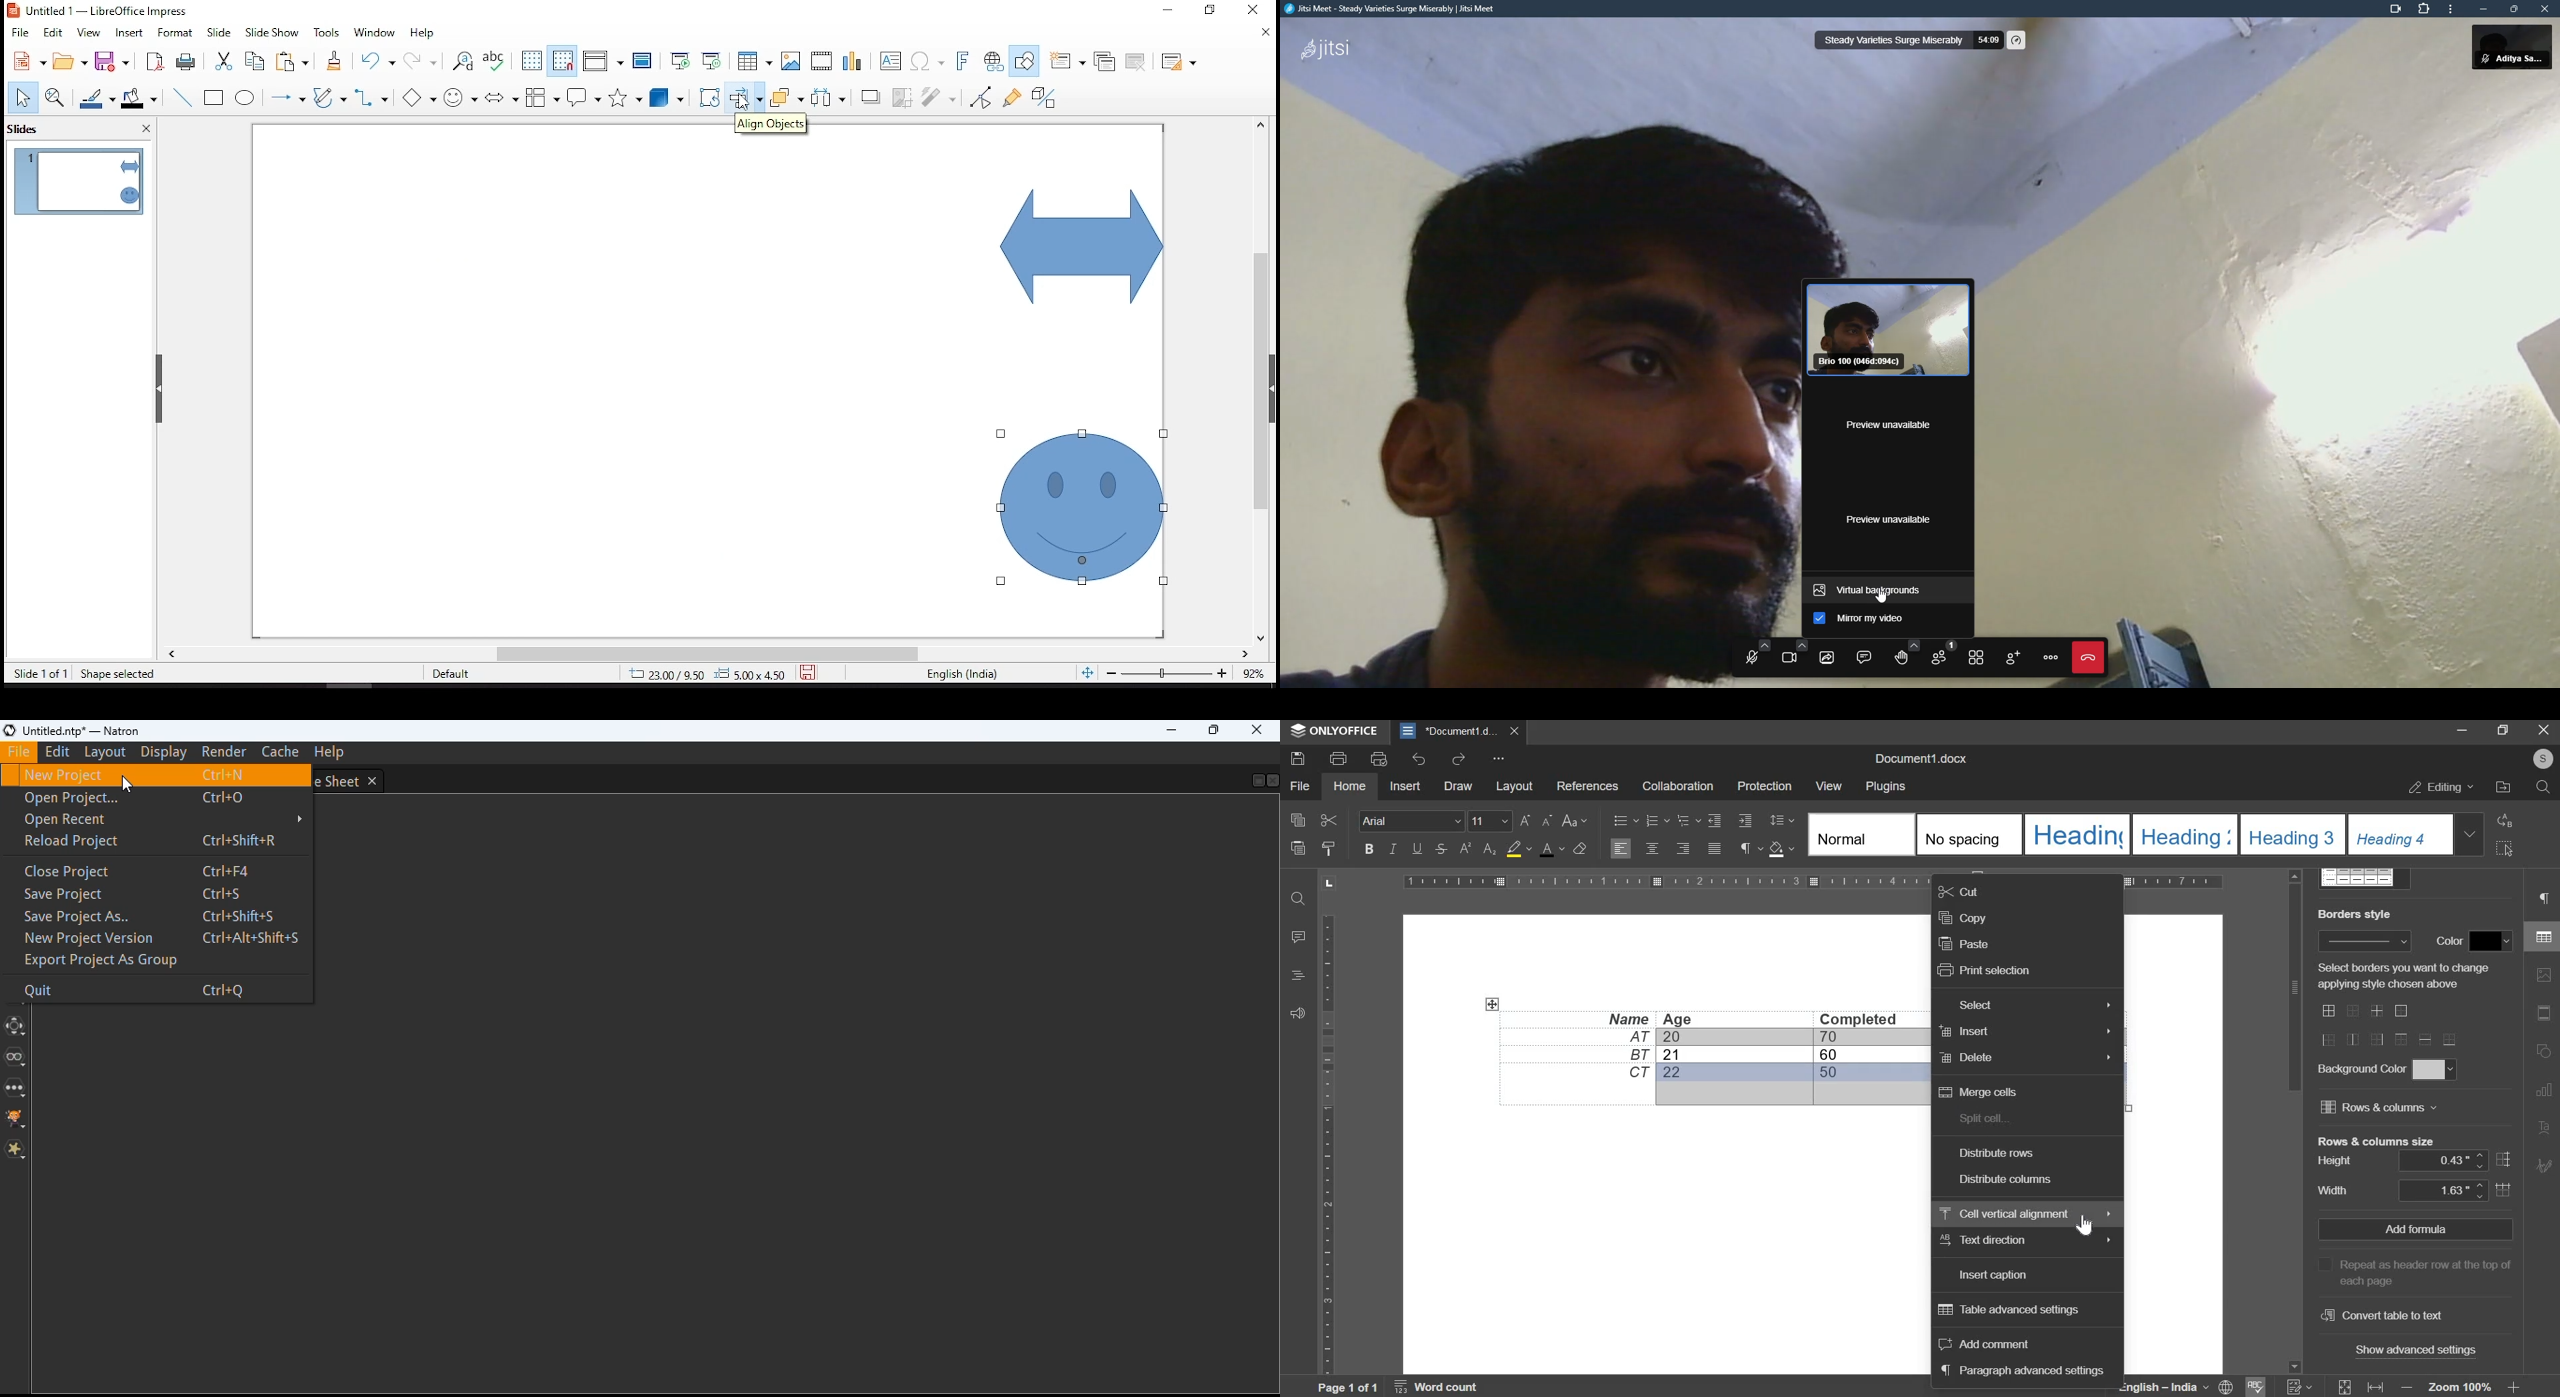 The image size is (2576, 1400). Describe the element at coordinates (891, 62) in the screenshot. I see `text box` at that location.